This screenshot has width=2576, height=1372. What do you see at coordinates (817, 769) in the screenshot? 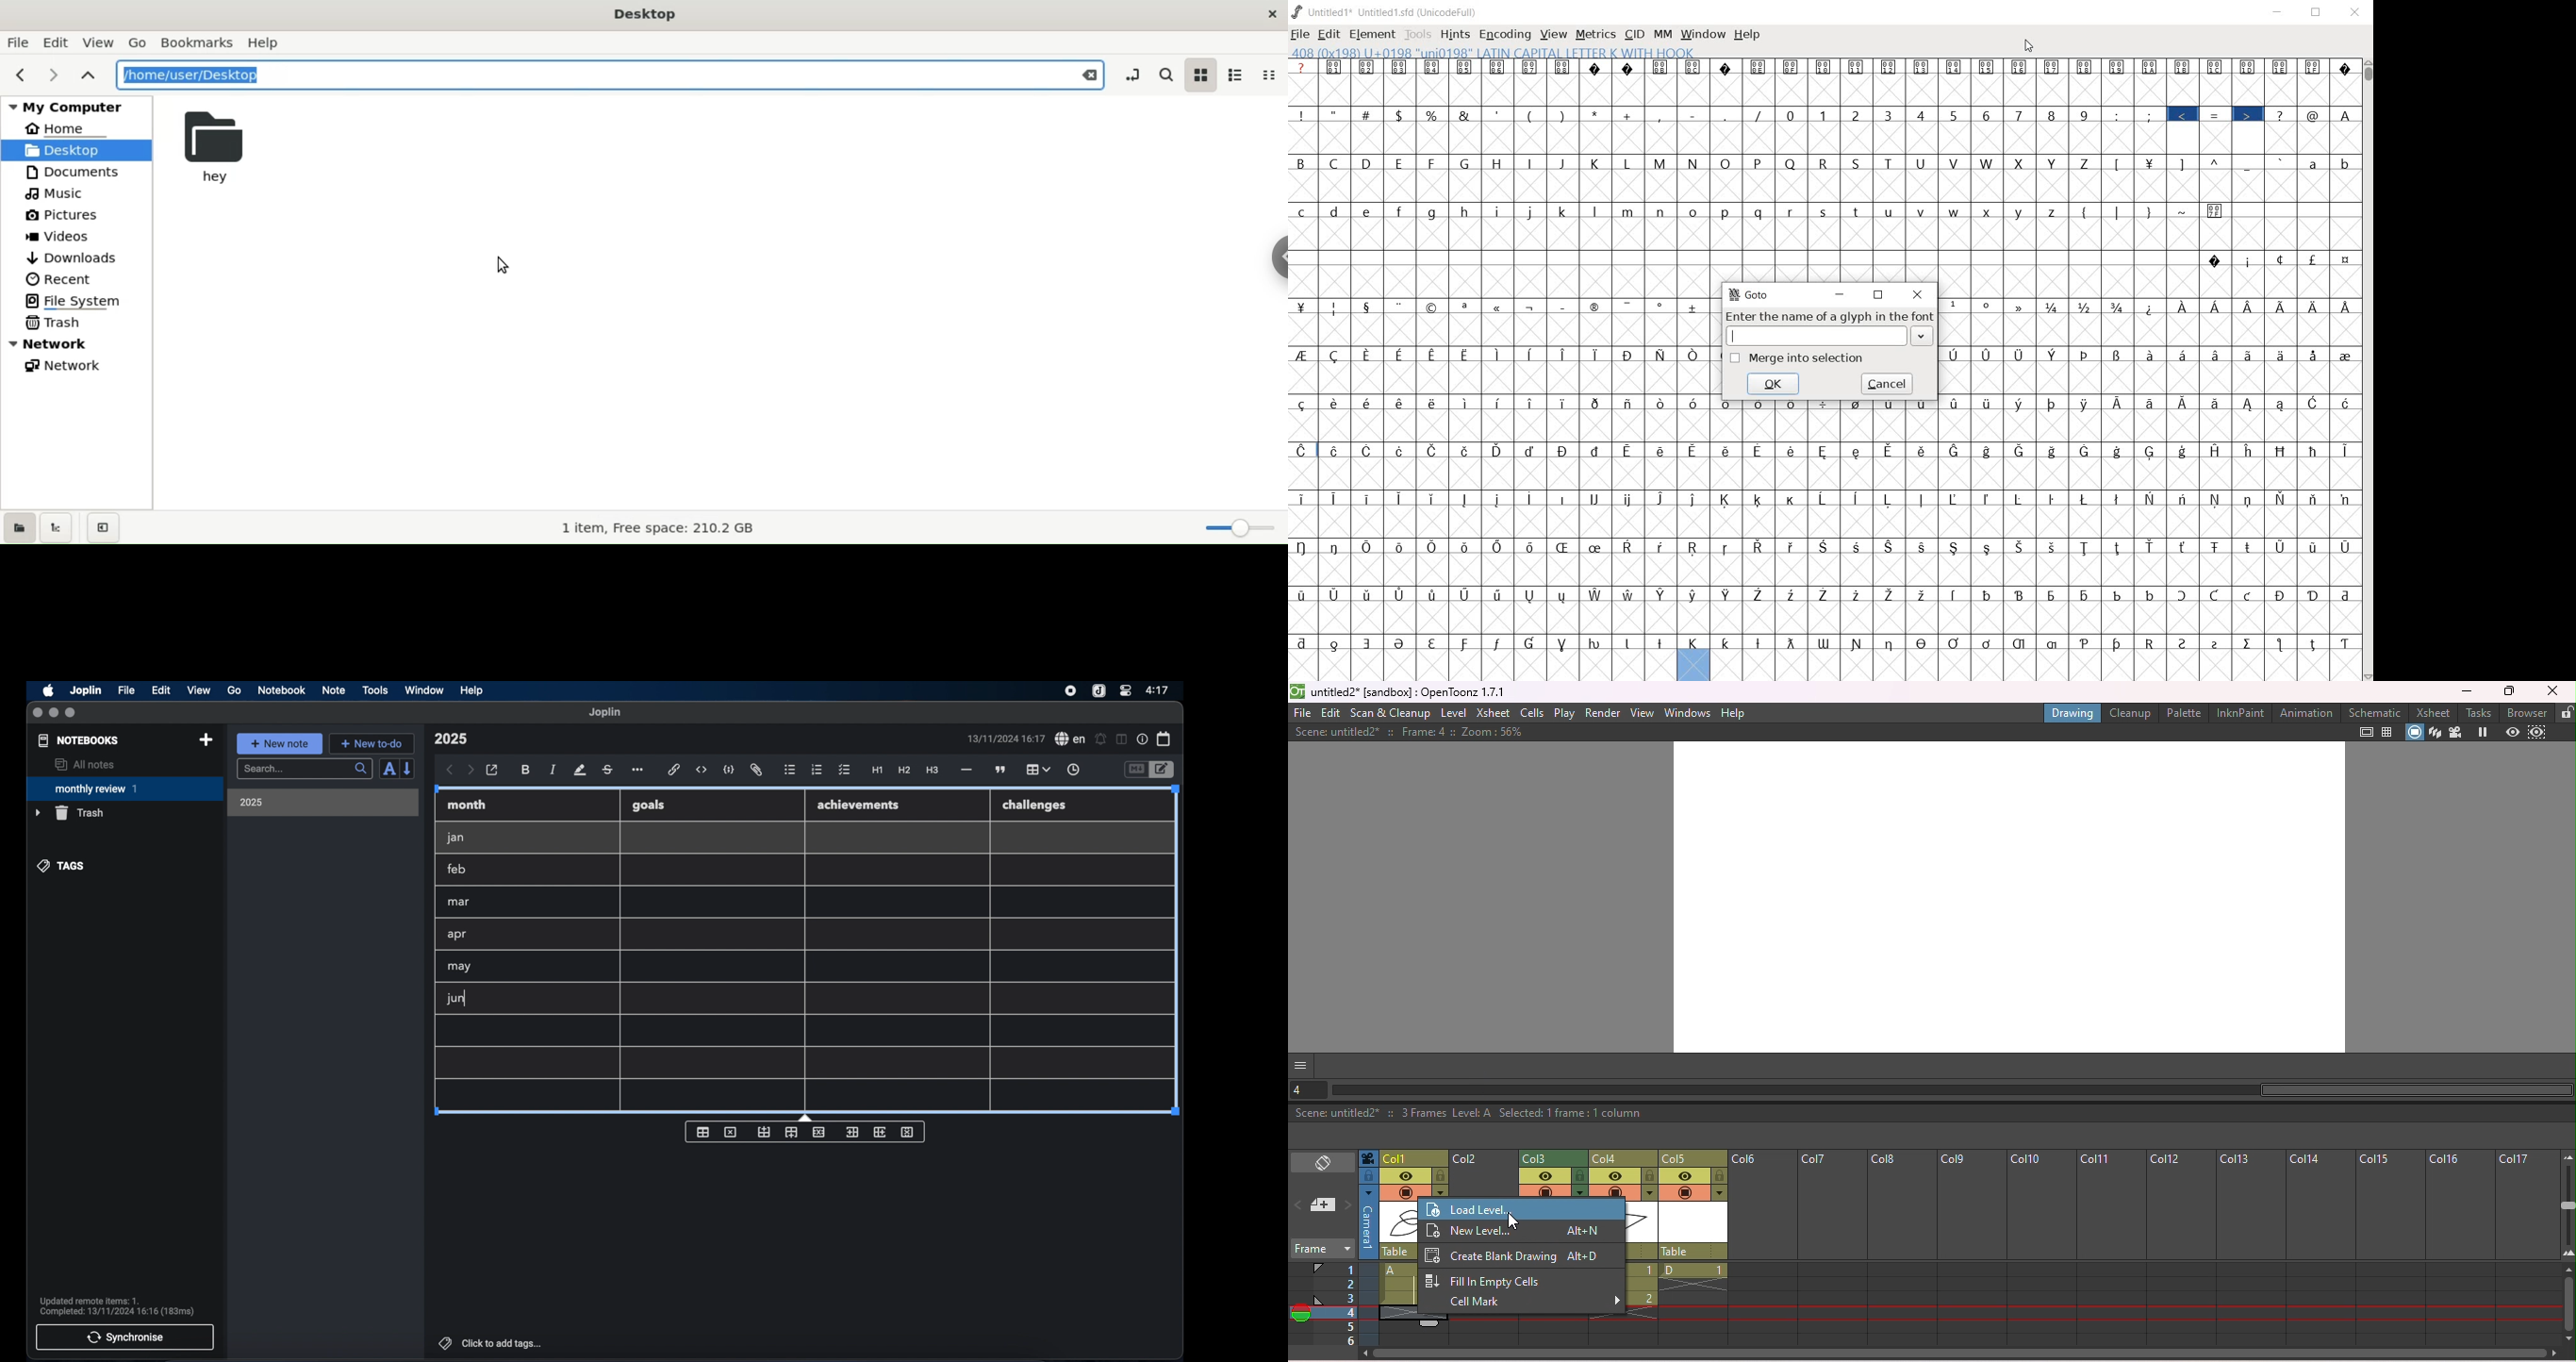
I see `numbered list` at bounding box center [817, 769].